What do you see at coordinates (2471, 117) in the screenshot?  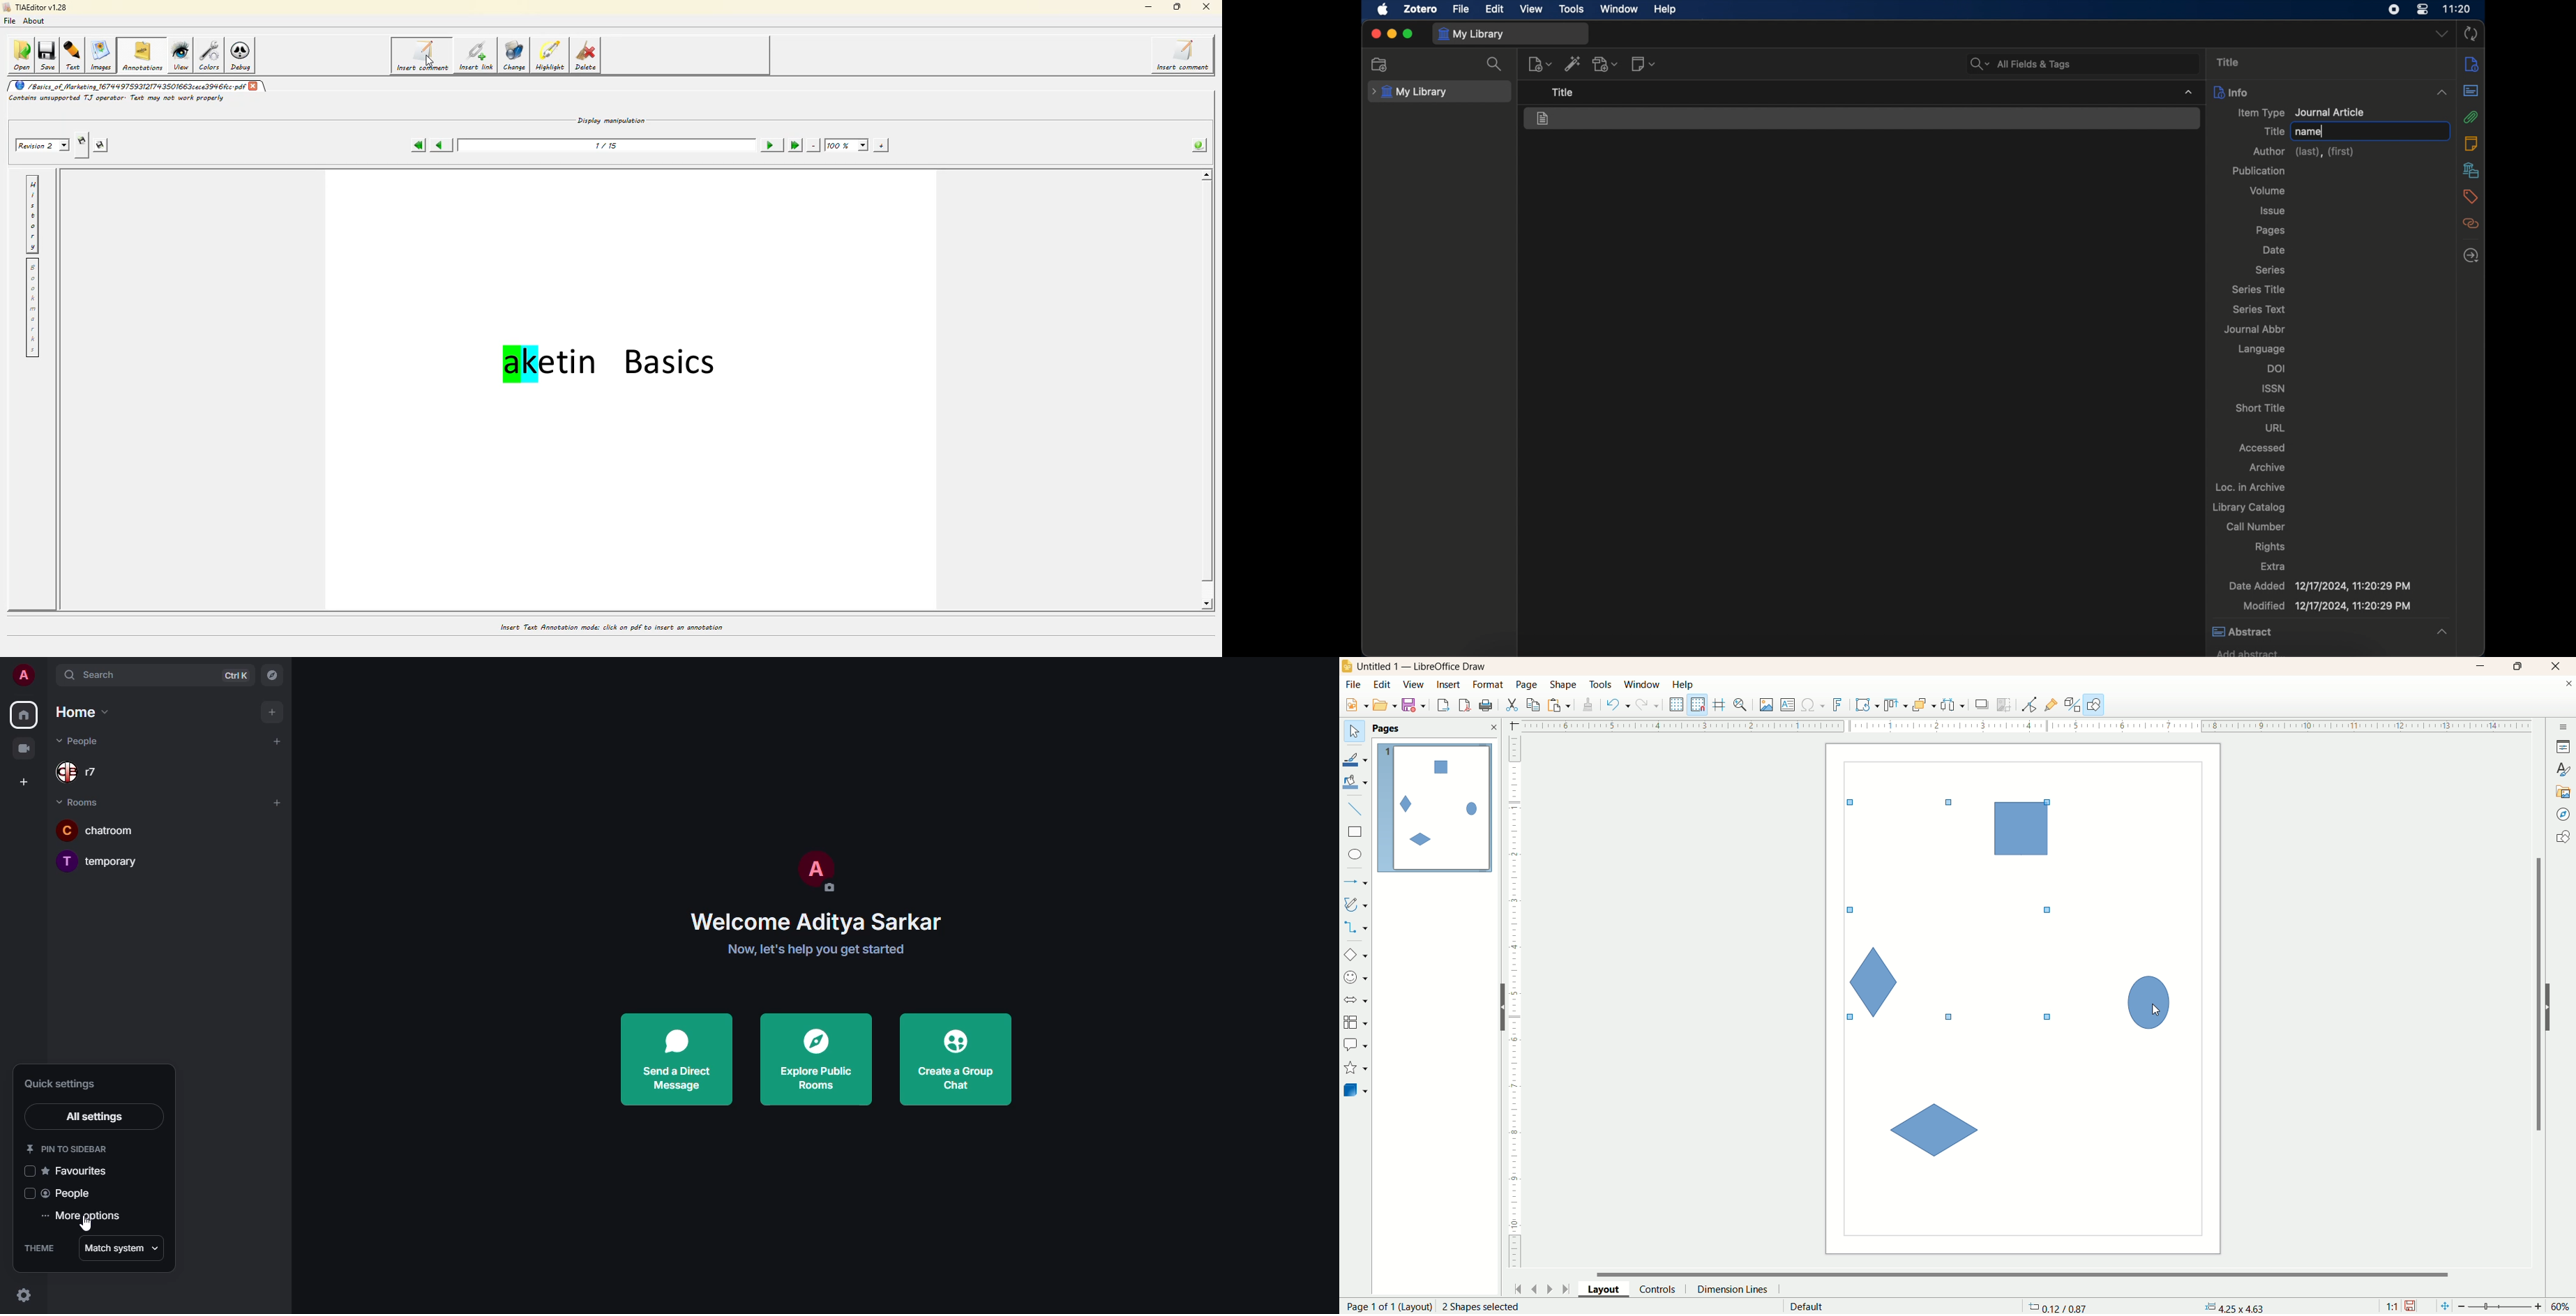 I see `attachments` at bounding box center [2471, 117].